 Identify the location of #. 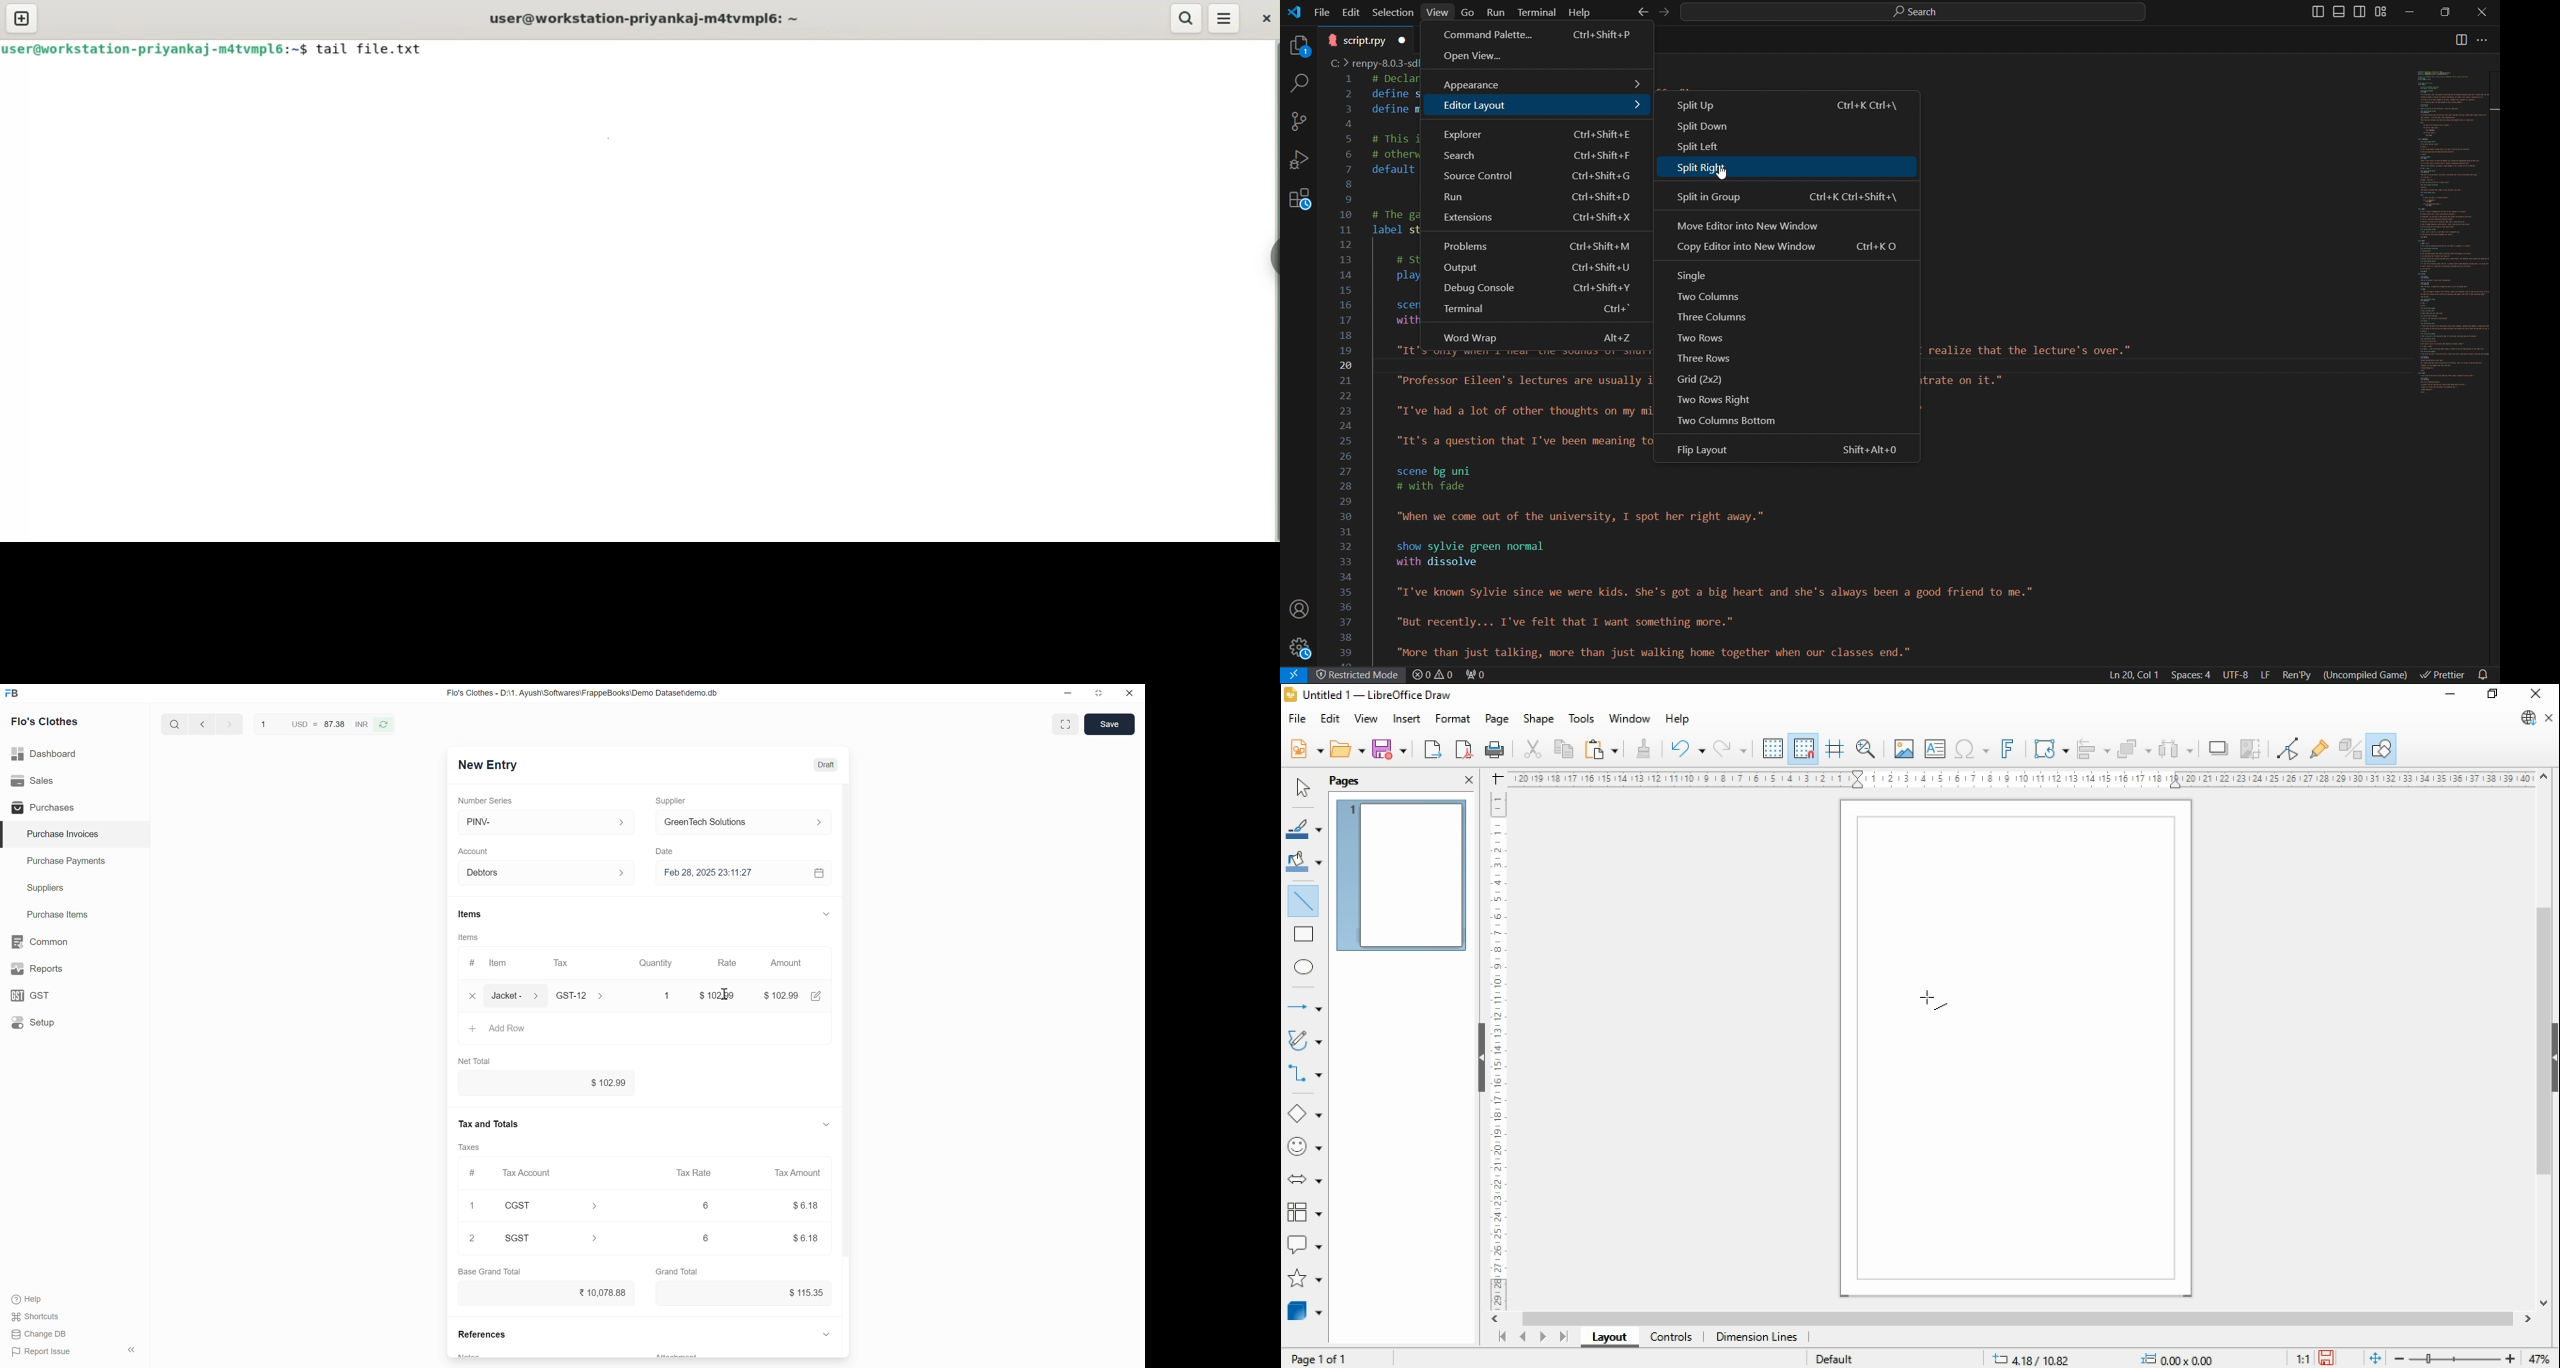
(474, 1173).